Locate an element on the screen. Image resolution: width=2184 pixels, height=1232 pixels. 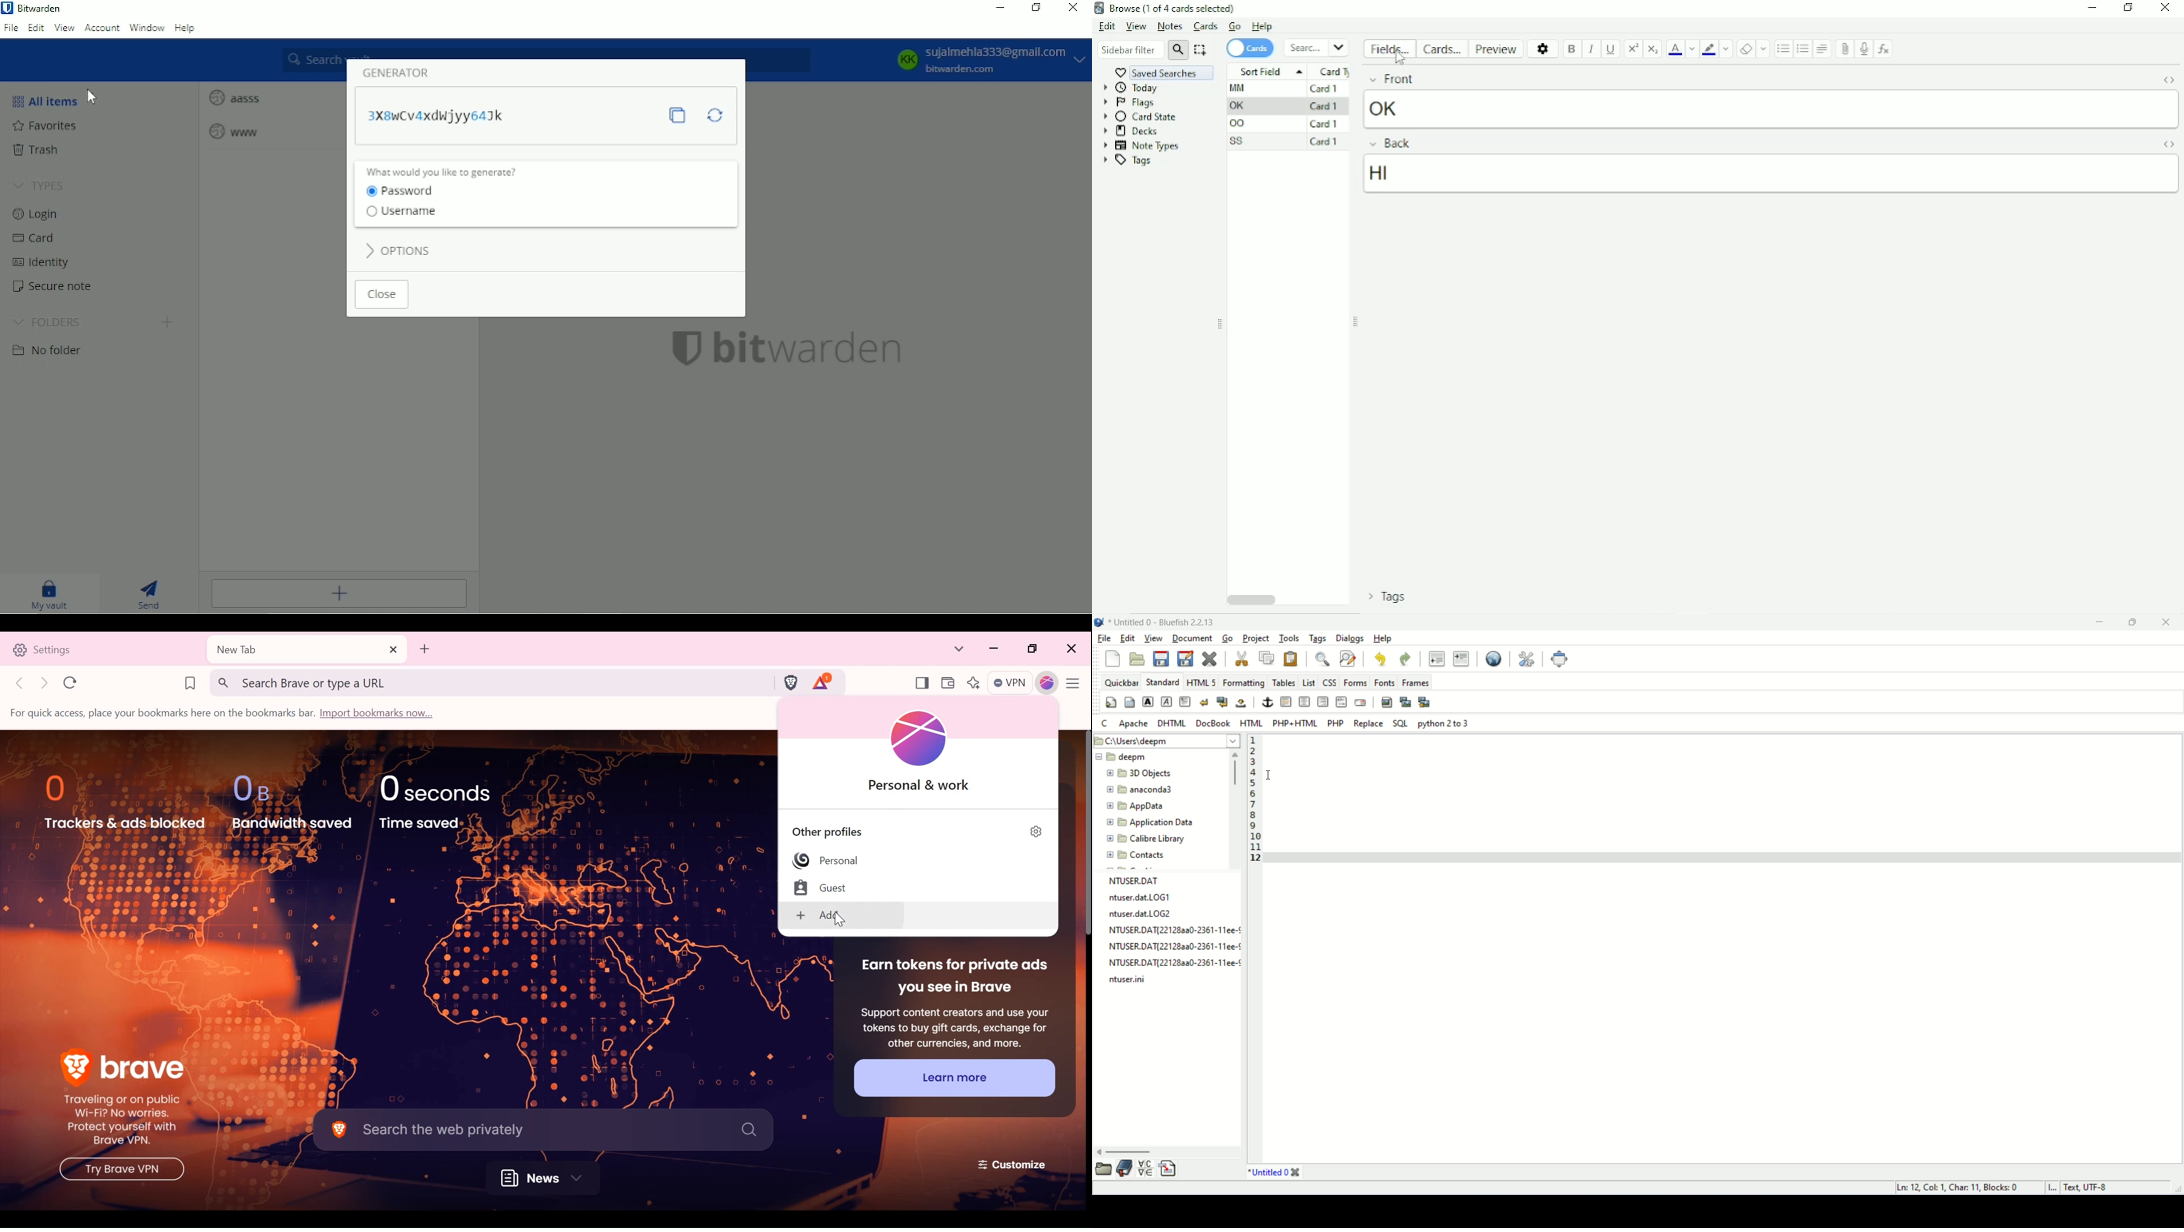
OK is located at coordinates (1240, 106).